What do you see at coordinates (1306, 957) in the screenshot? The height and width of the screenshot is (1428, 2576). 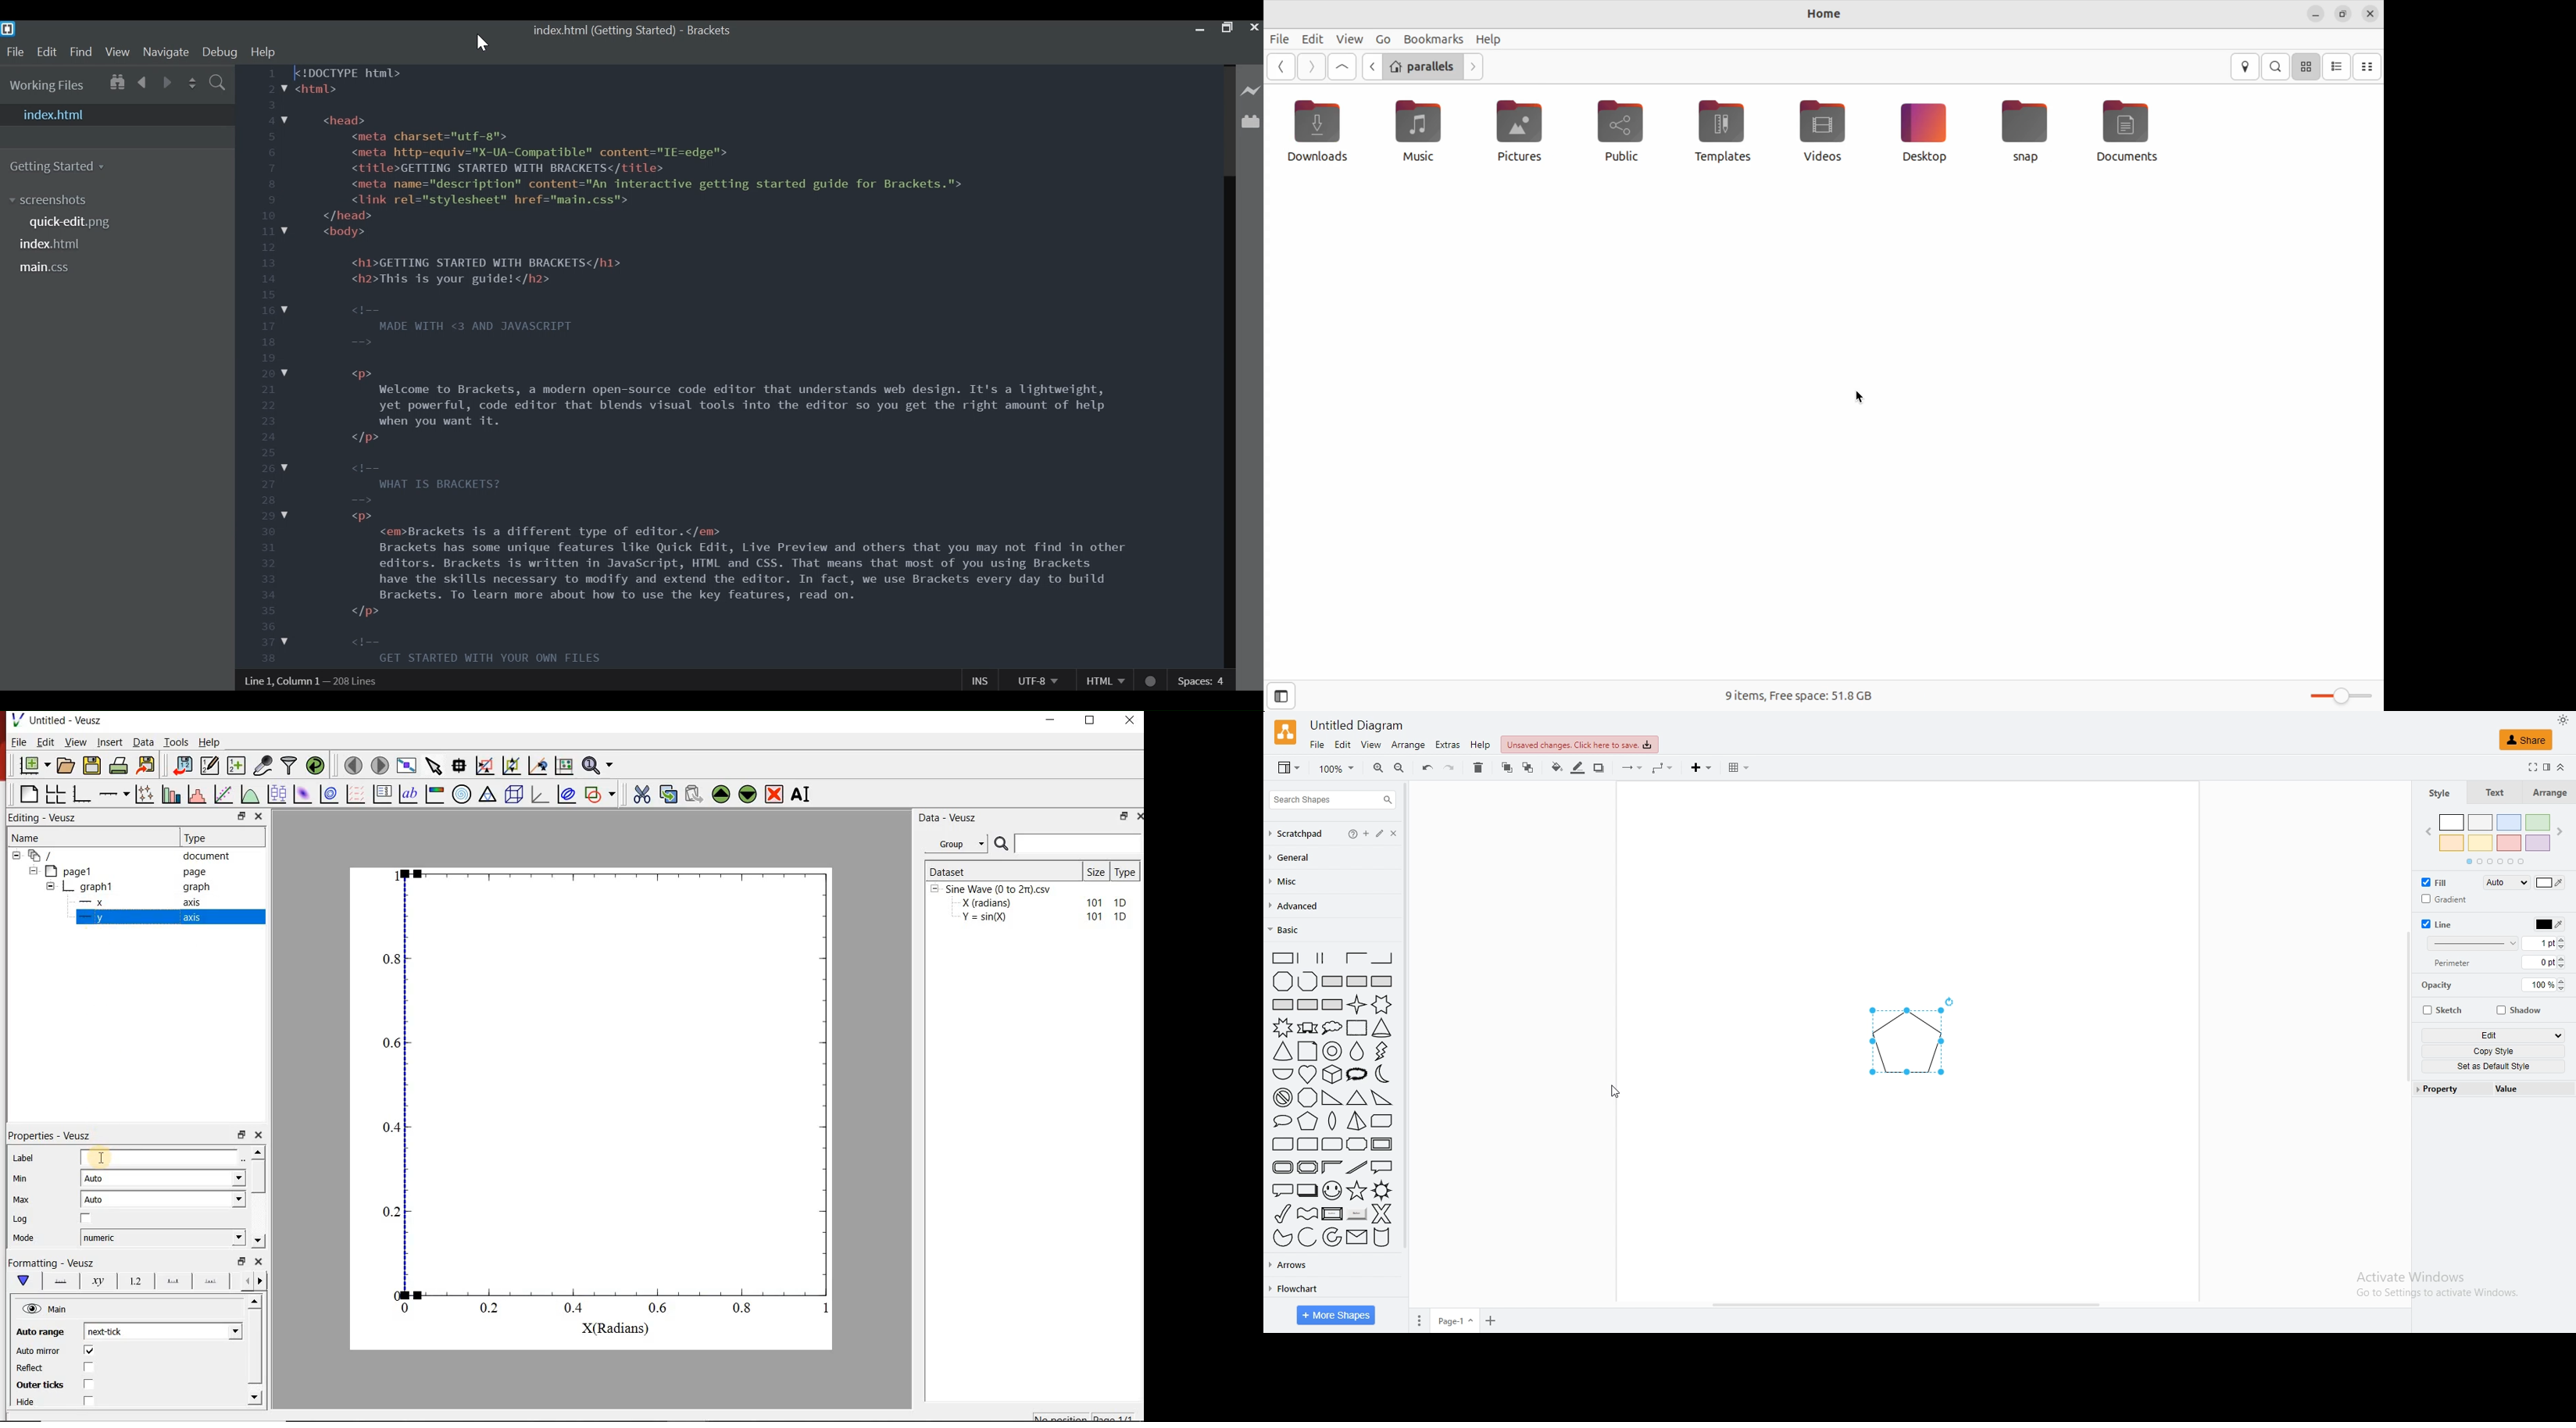 I see `partial rectangle` at bounding box center [1306, 957].